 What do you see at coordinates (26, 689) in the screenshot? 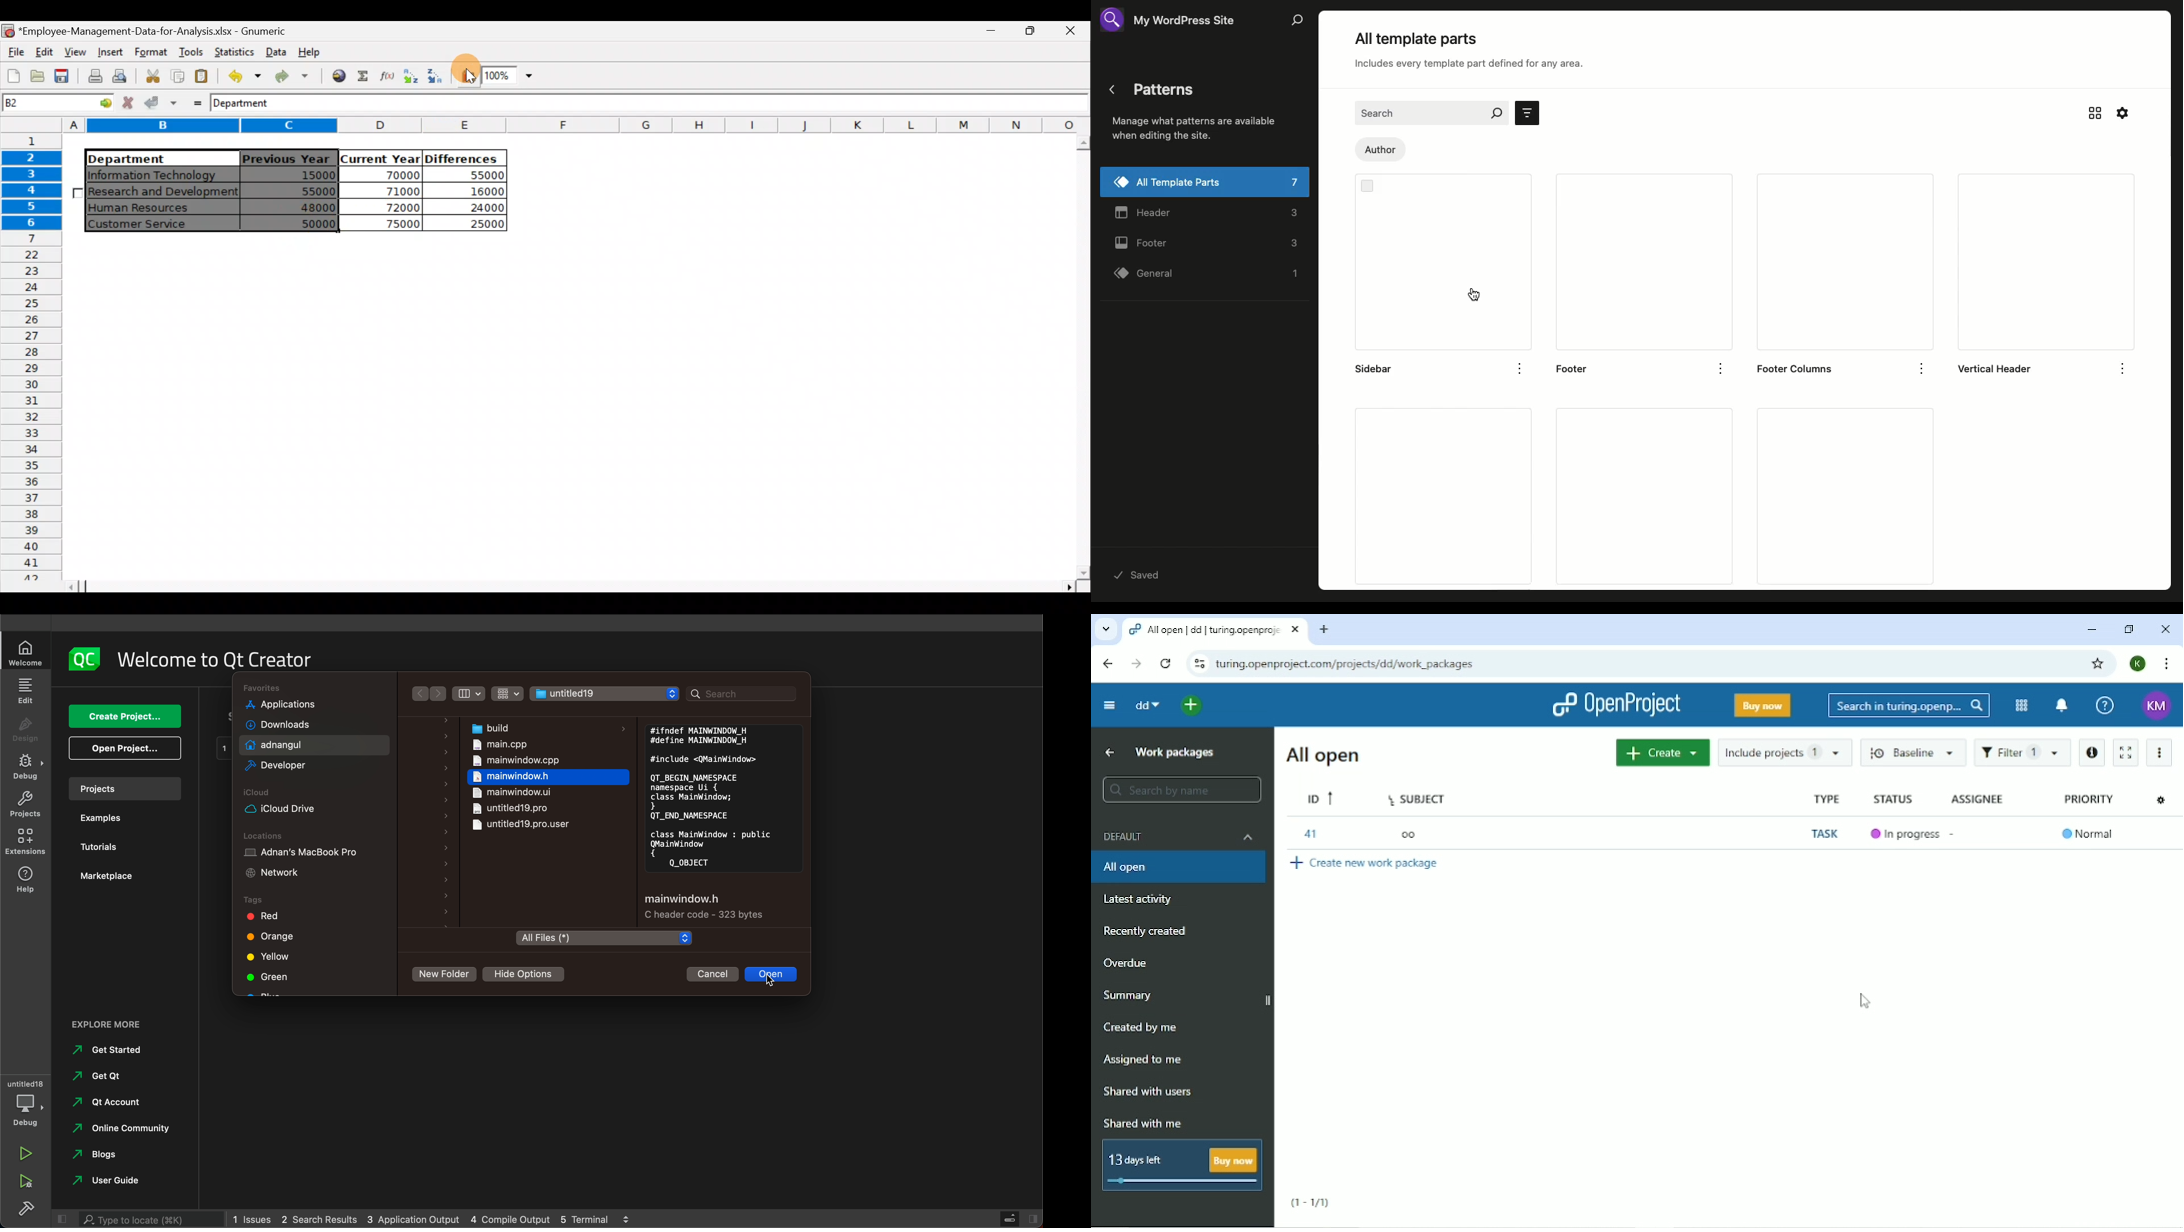
I see `edit` at bounding box center [26, 689].